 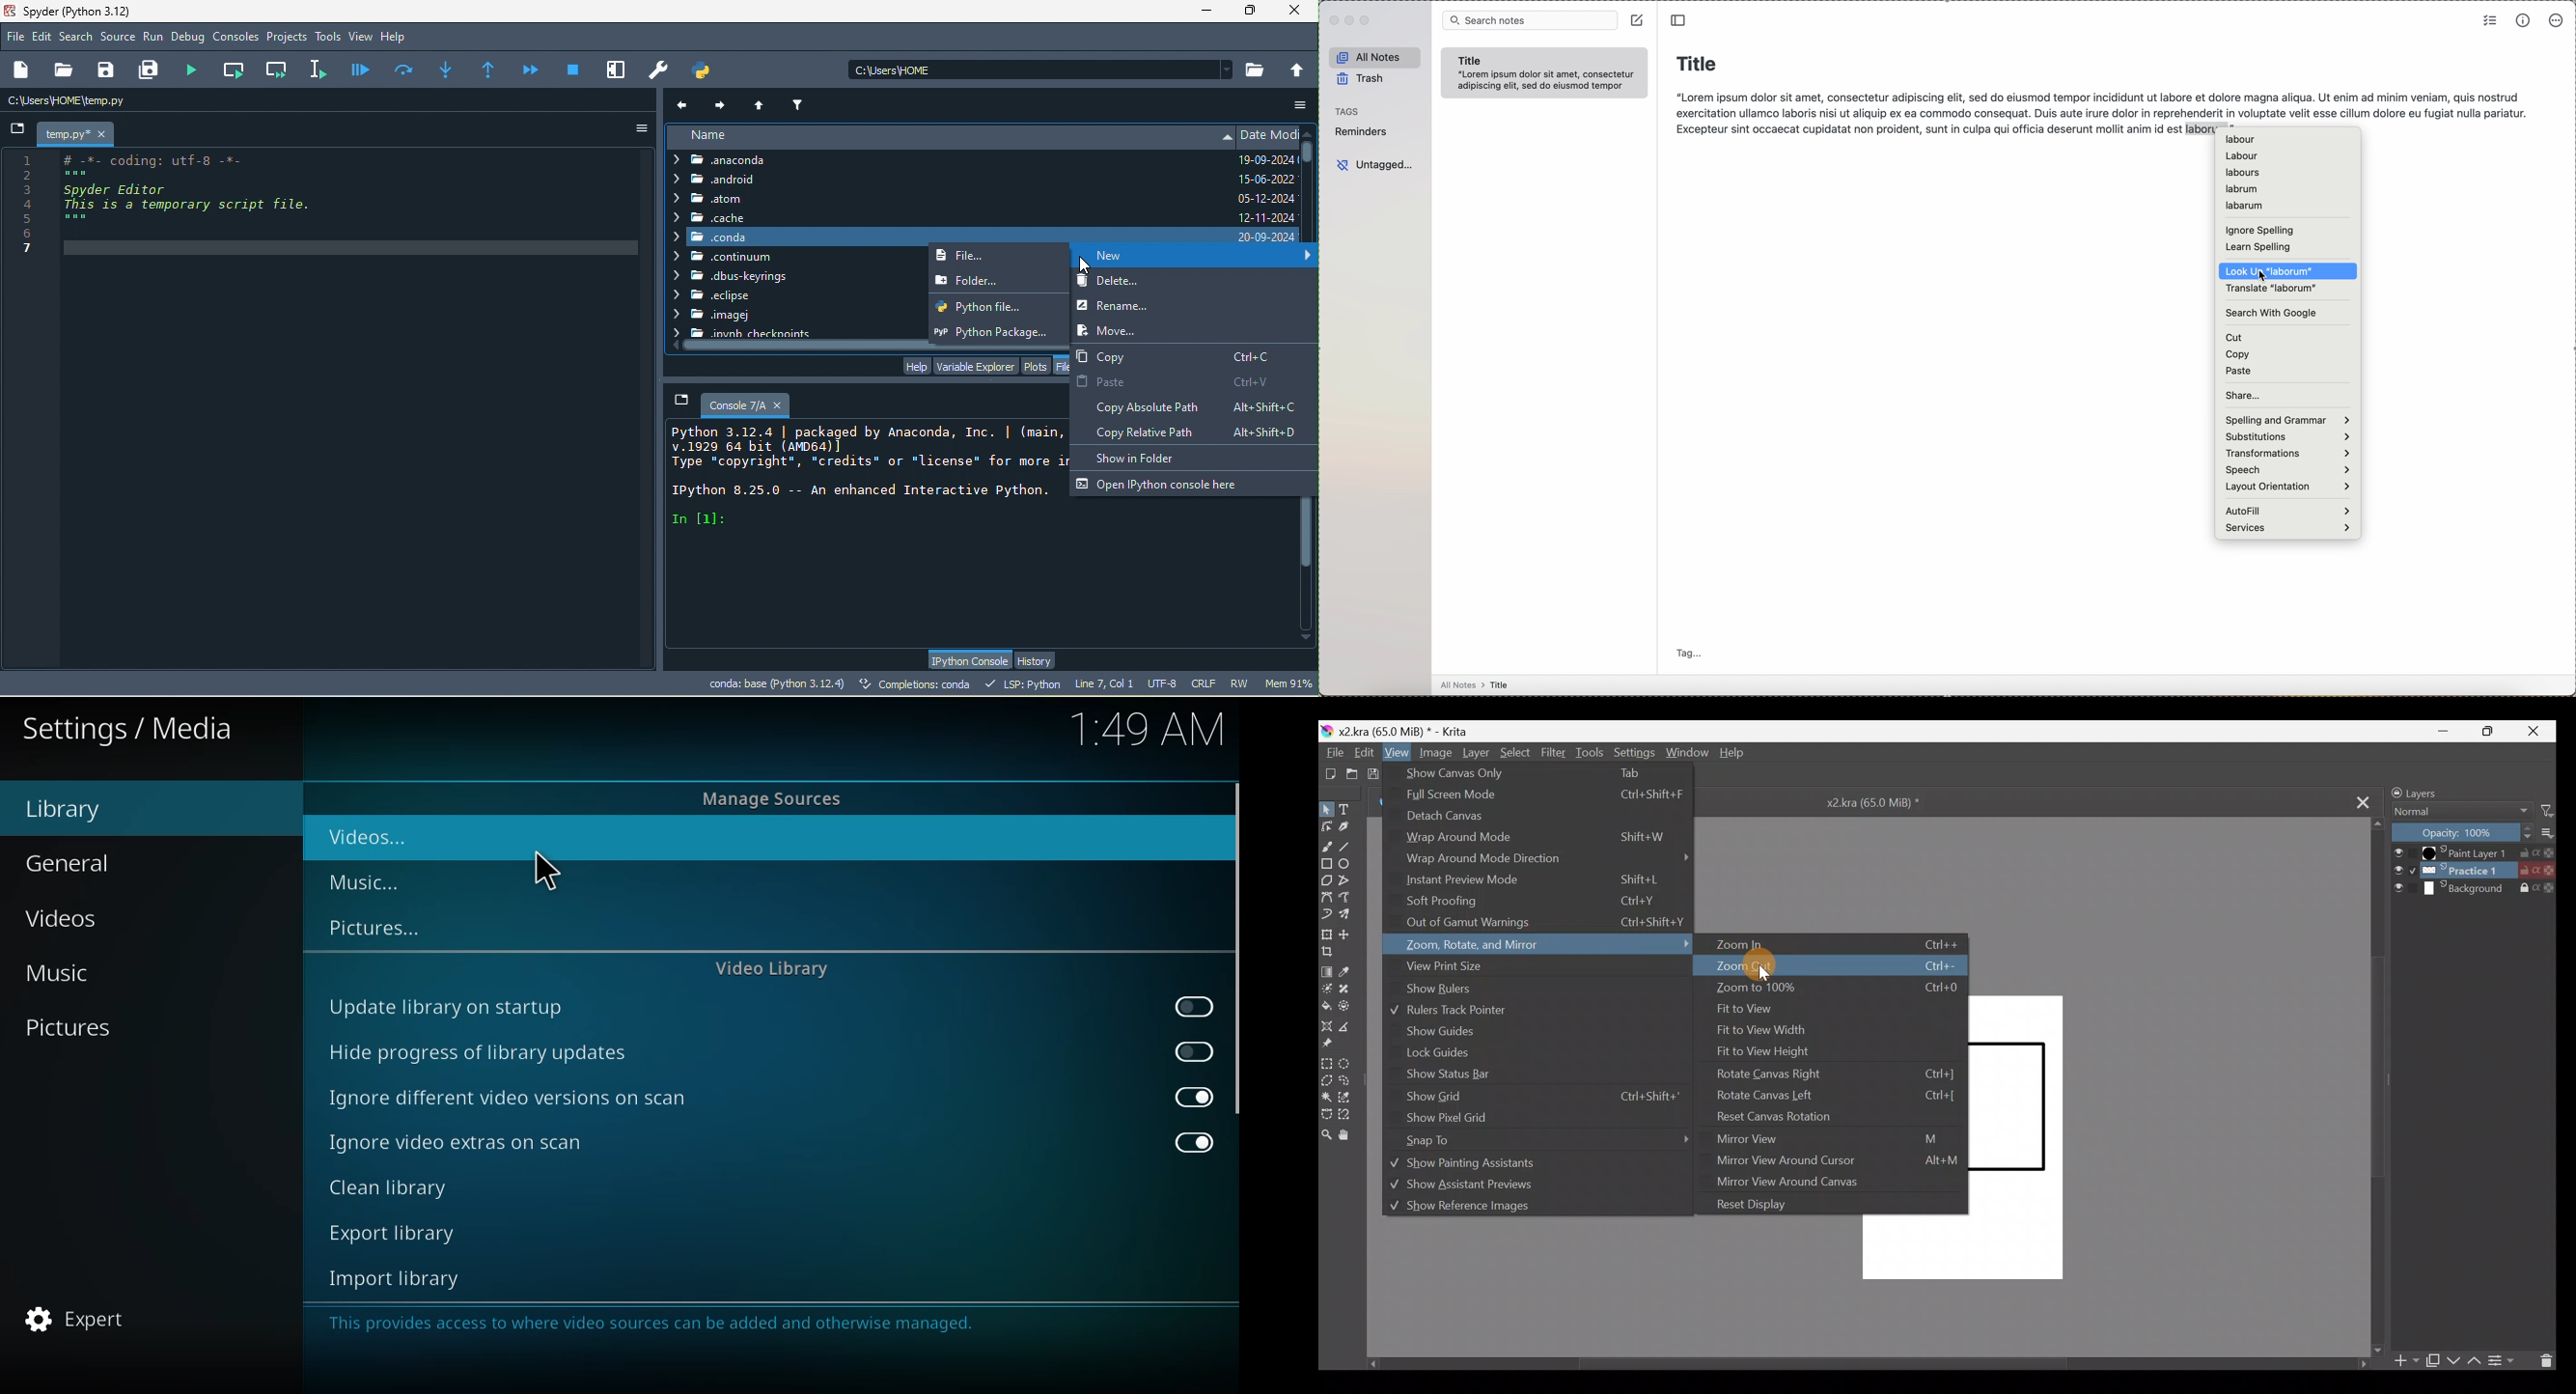 What do you see at coordinates (1439, 1054) in the screenshot?
I see `Lock guides` at bounding box center [1439, 1054].